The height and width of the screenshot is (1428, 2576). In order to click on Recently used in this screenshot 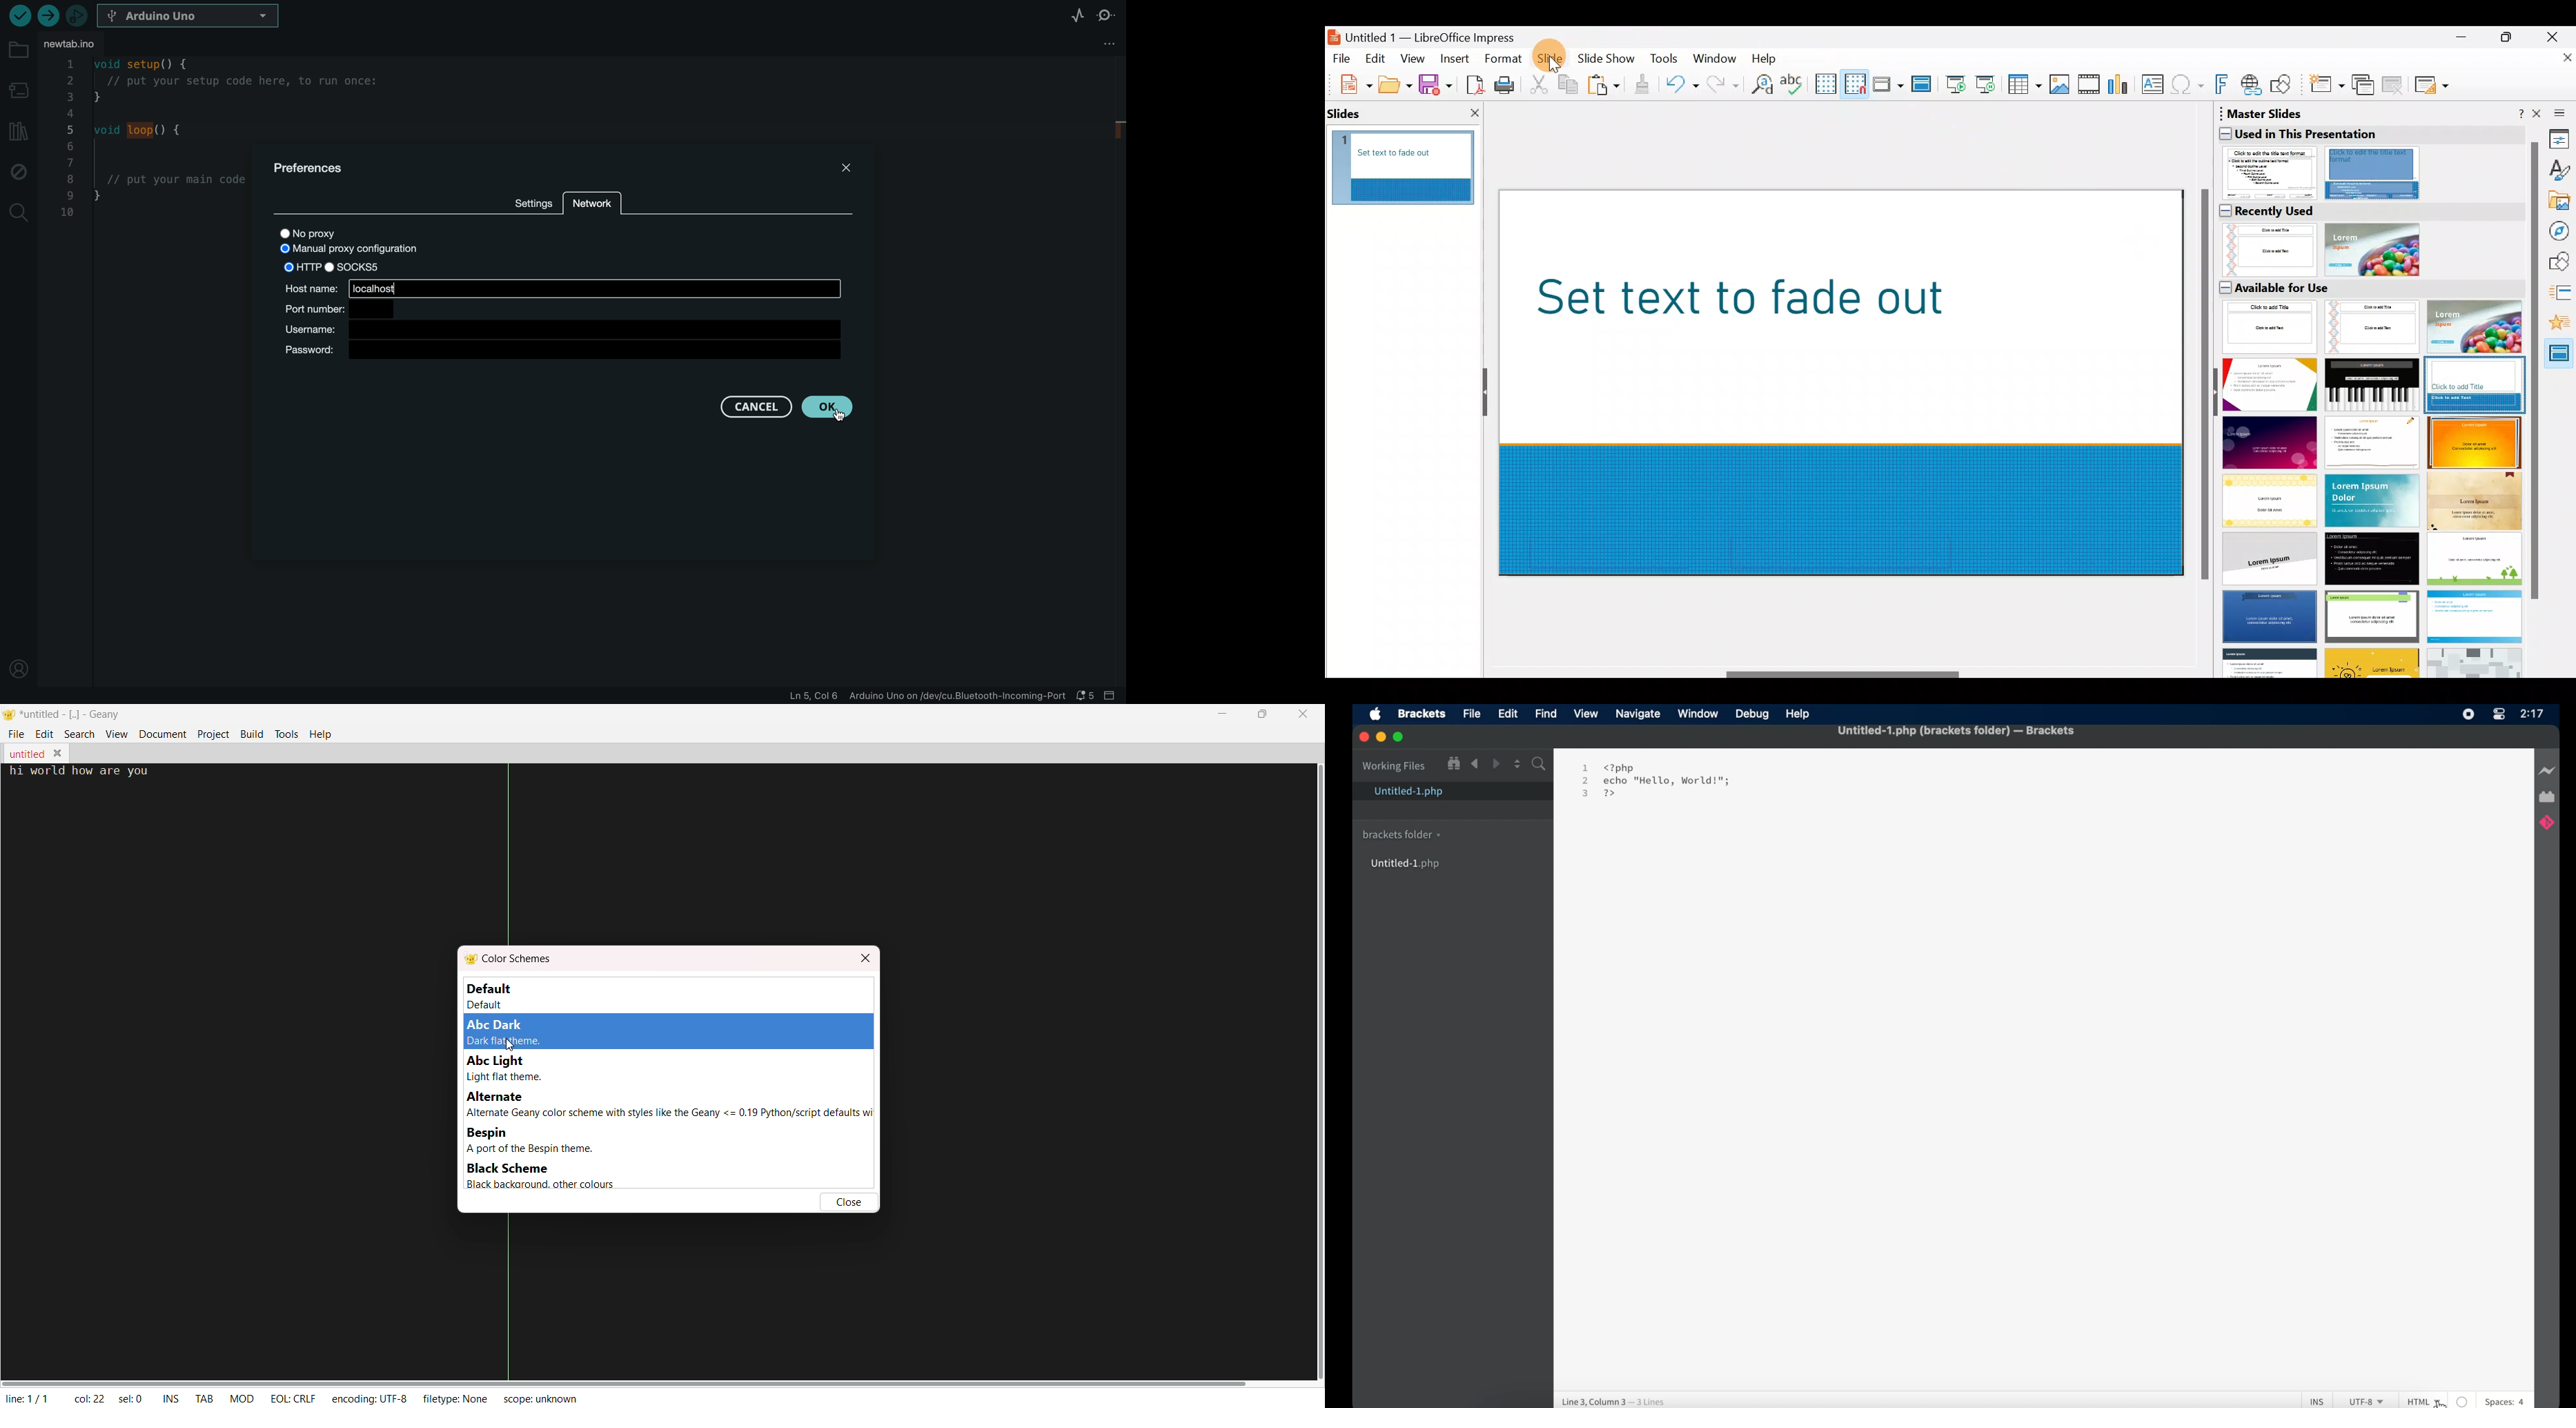, I will do `click(2364, 239)`.